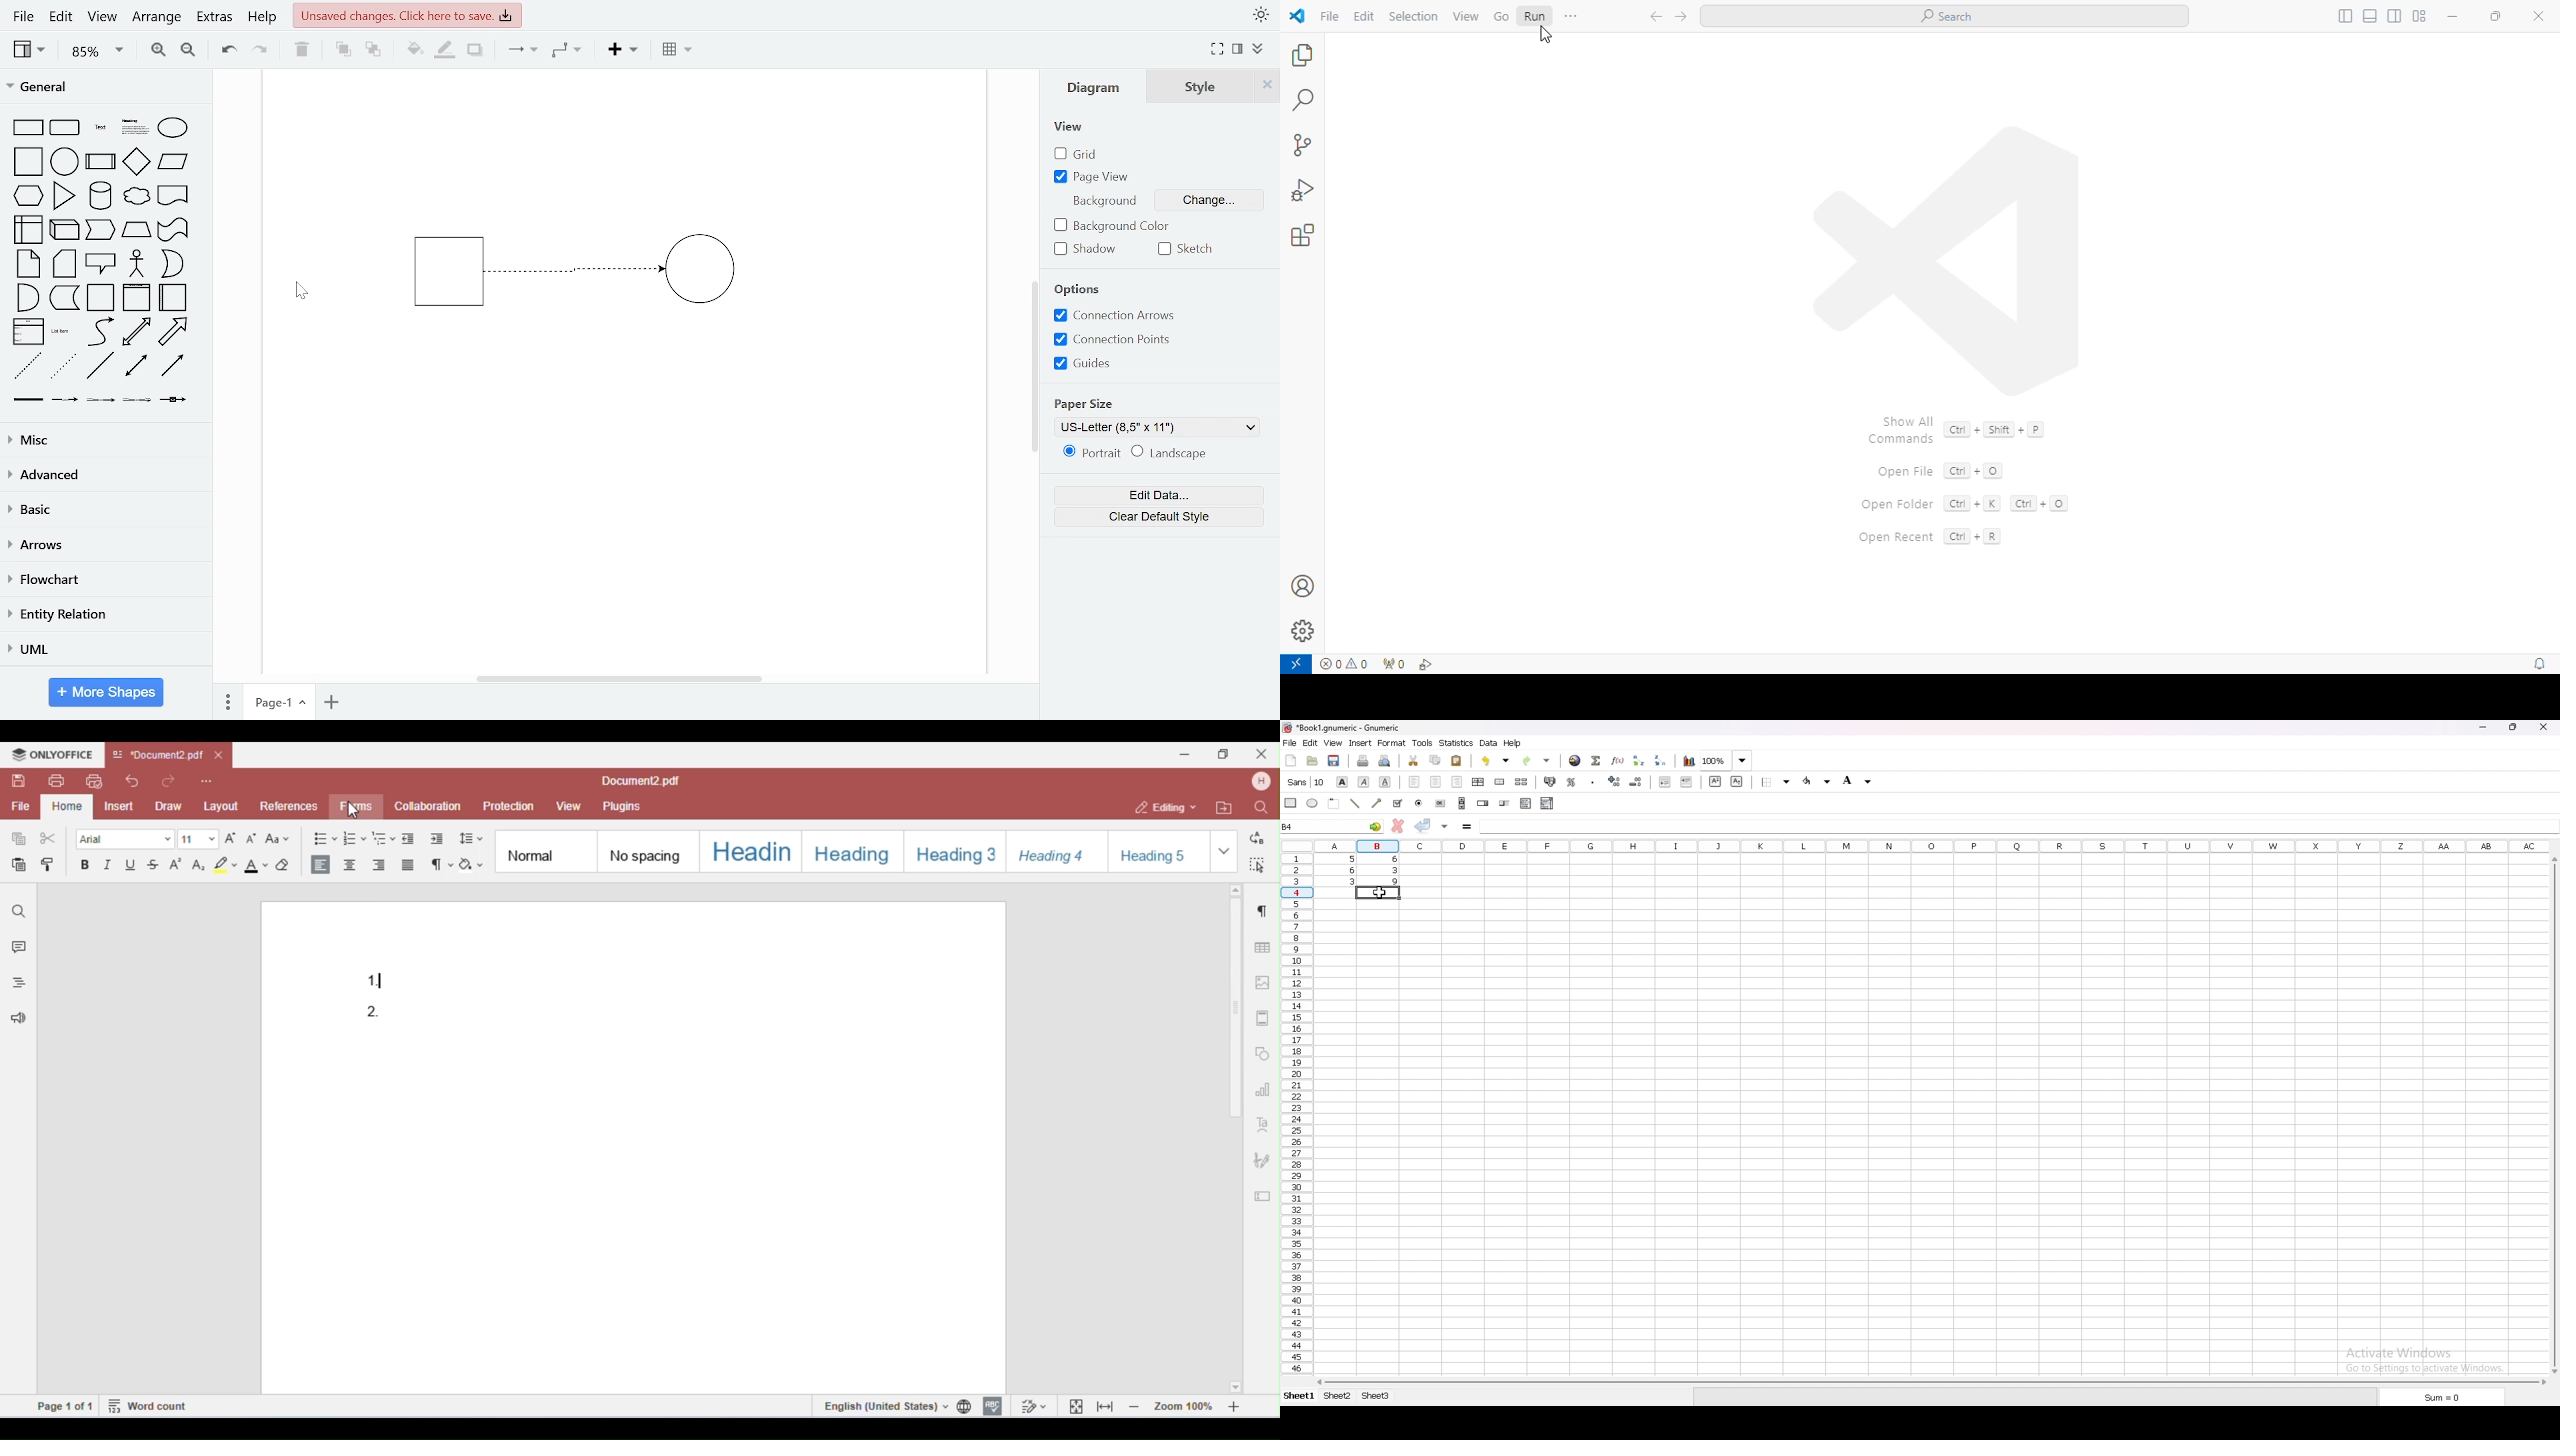  What do you see at coordinates (177, 129) in the screenshot?
I see `ellipse` at bounding box center [177, 129].